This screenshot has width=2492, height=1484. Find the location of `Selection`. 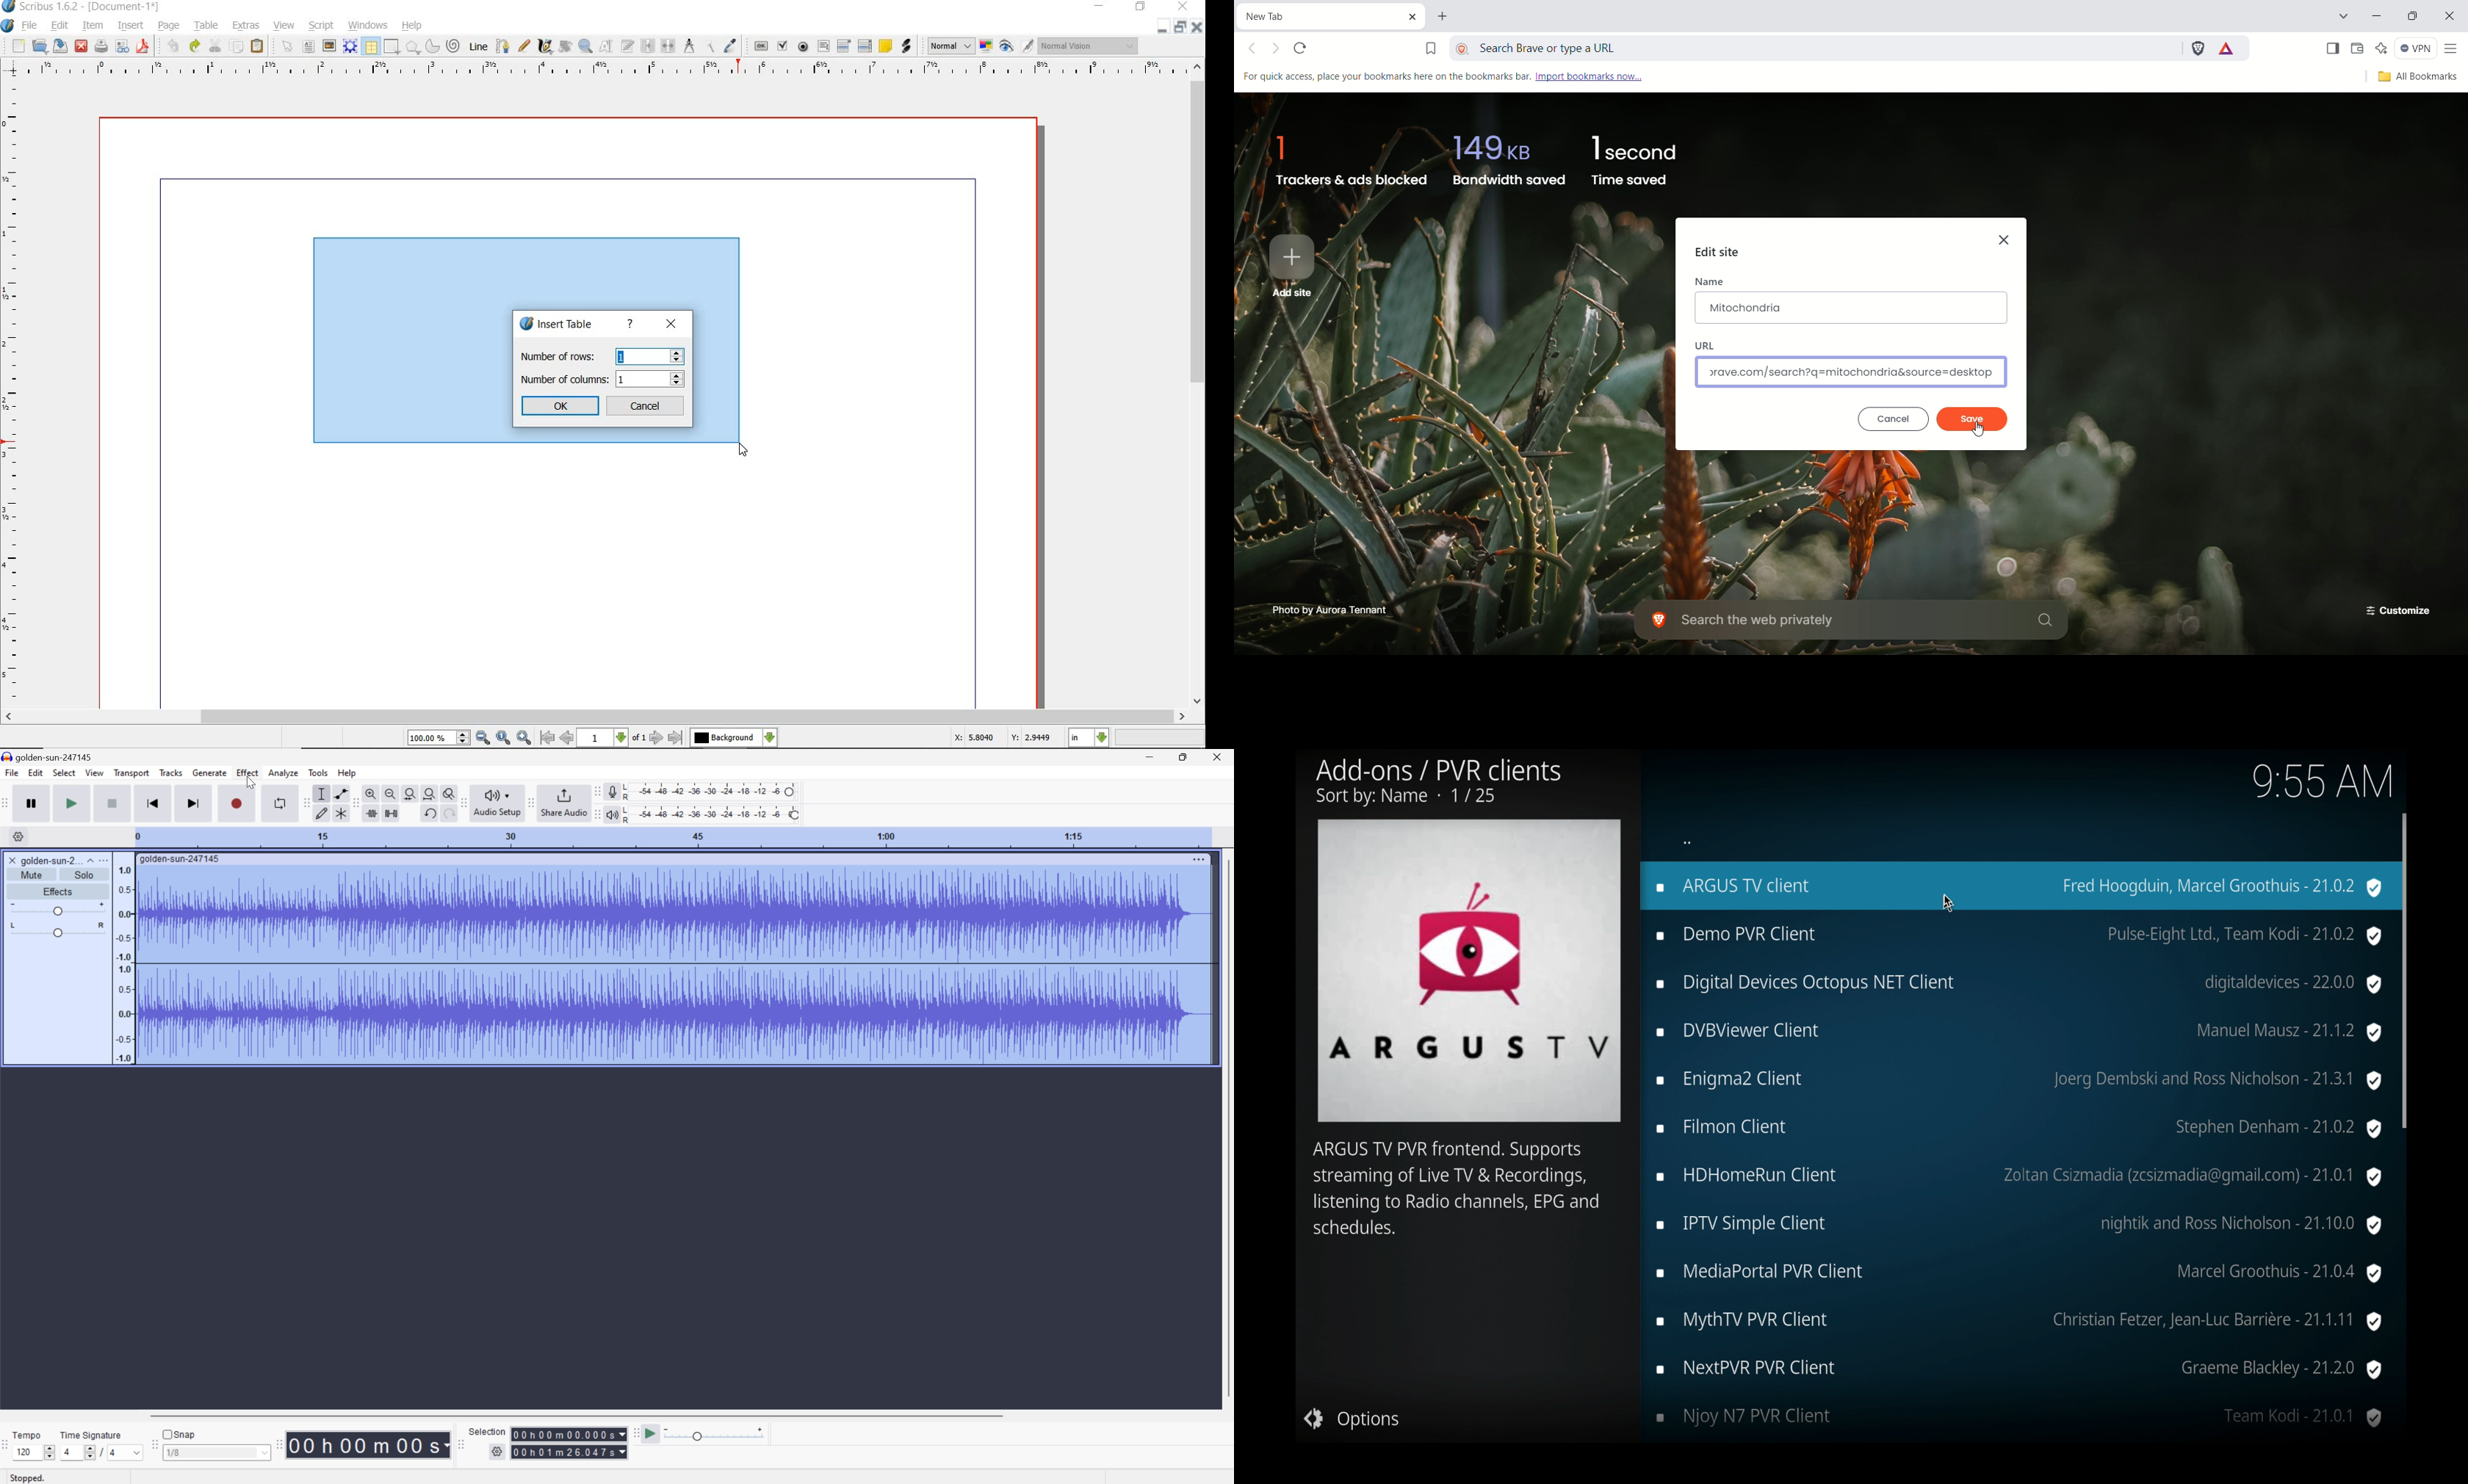

Selection is located at coordinates (486, 1431).